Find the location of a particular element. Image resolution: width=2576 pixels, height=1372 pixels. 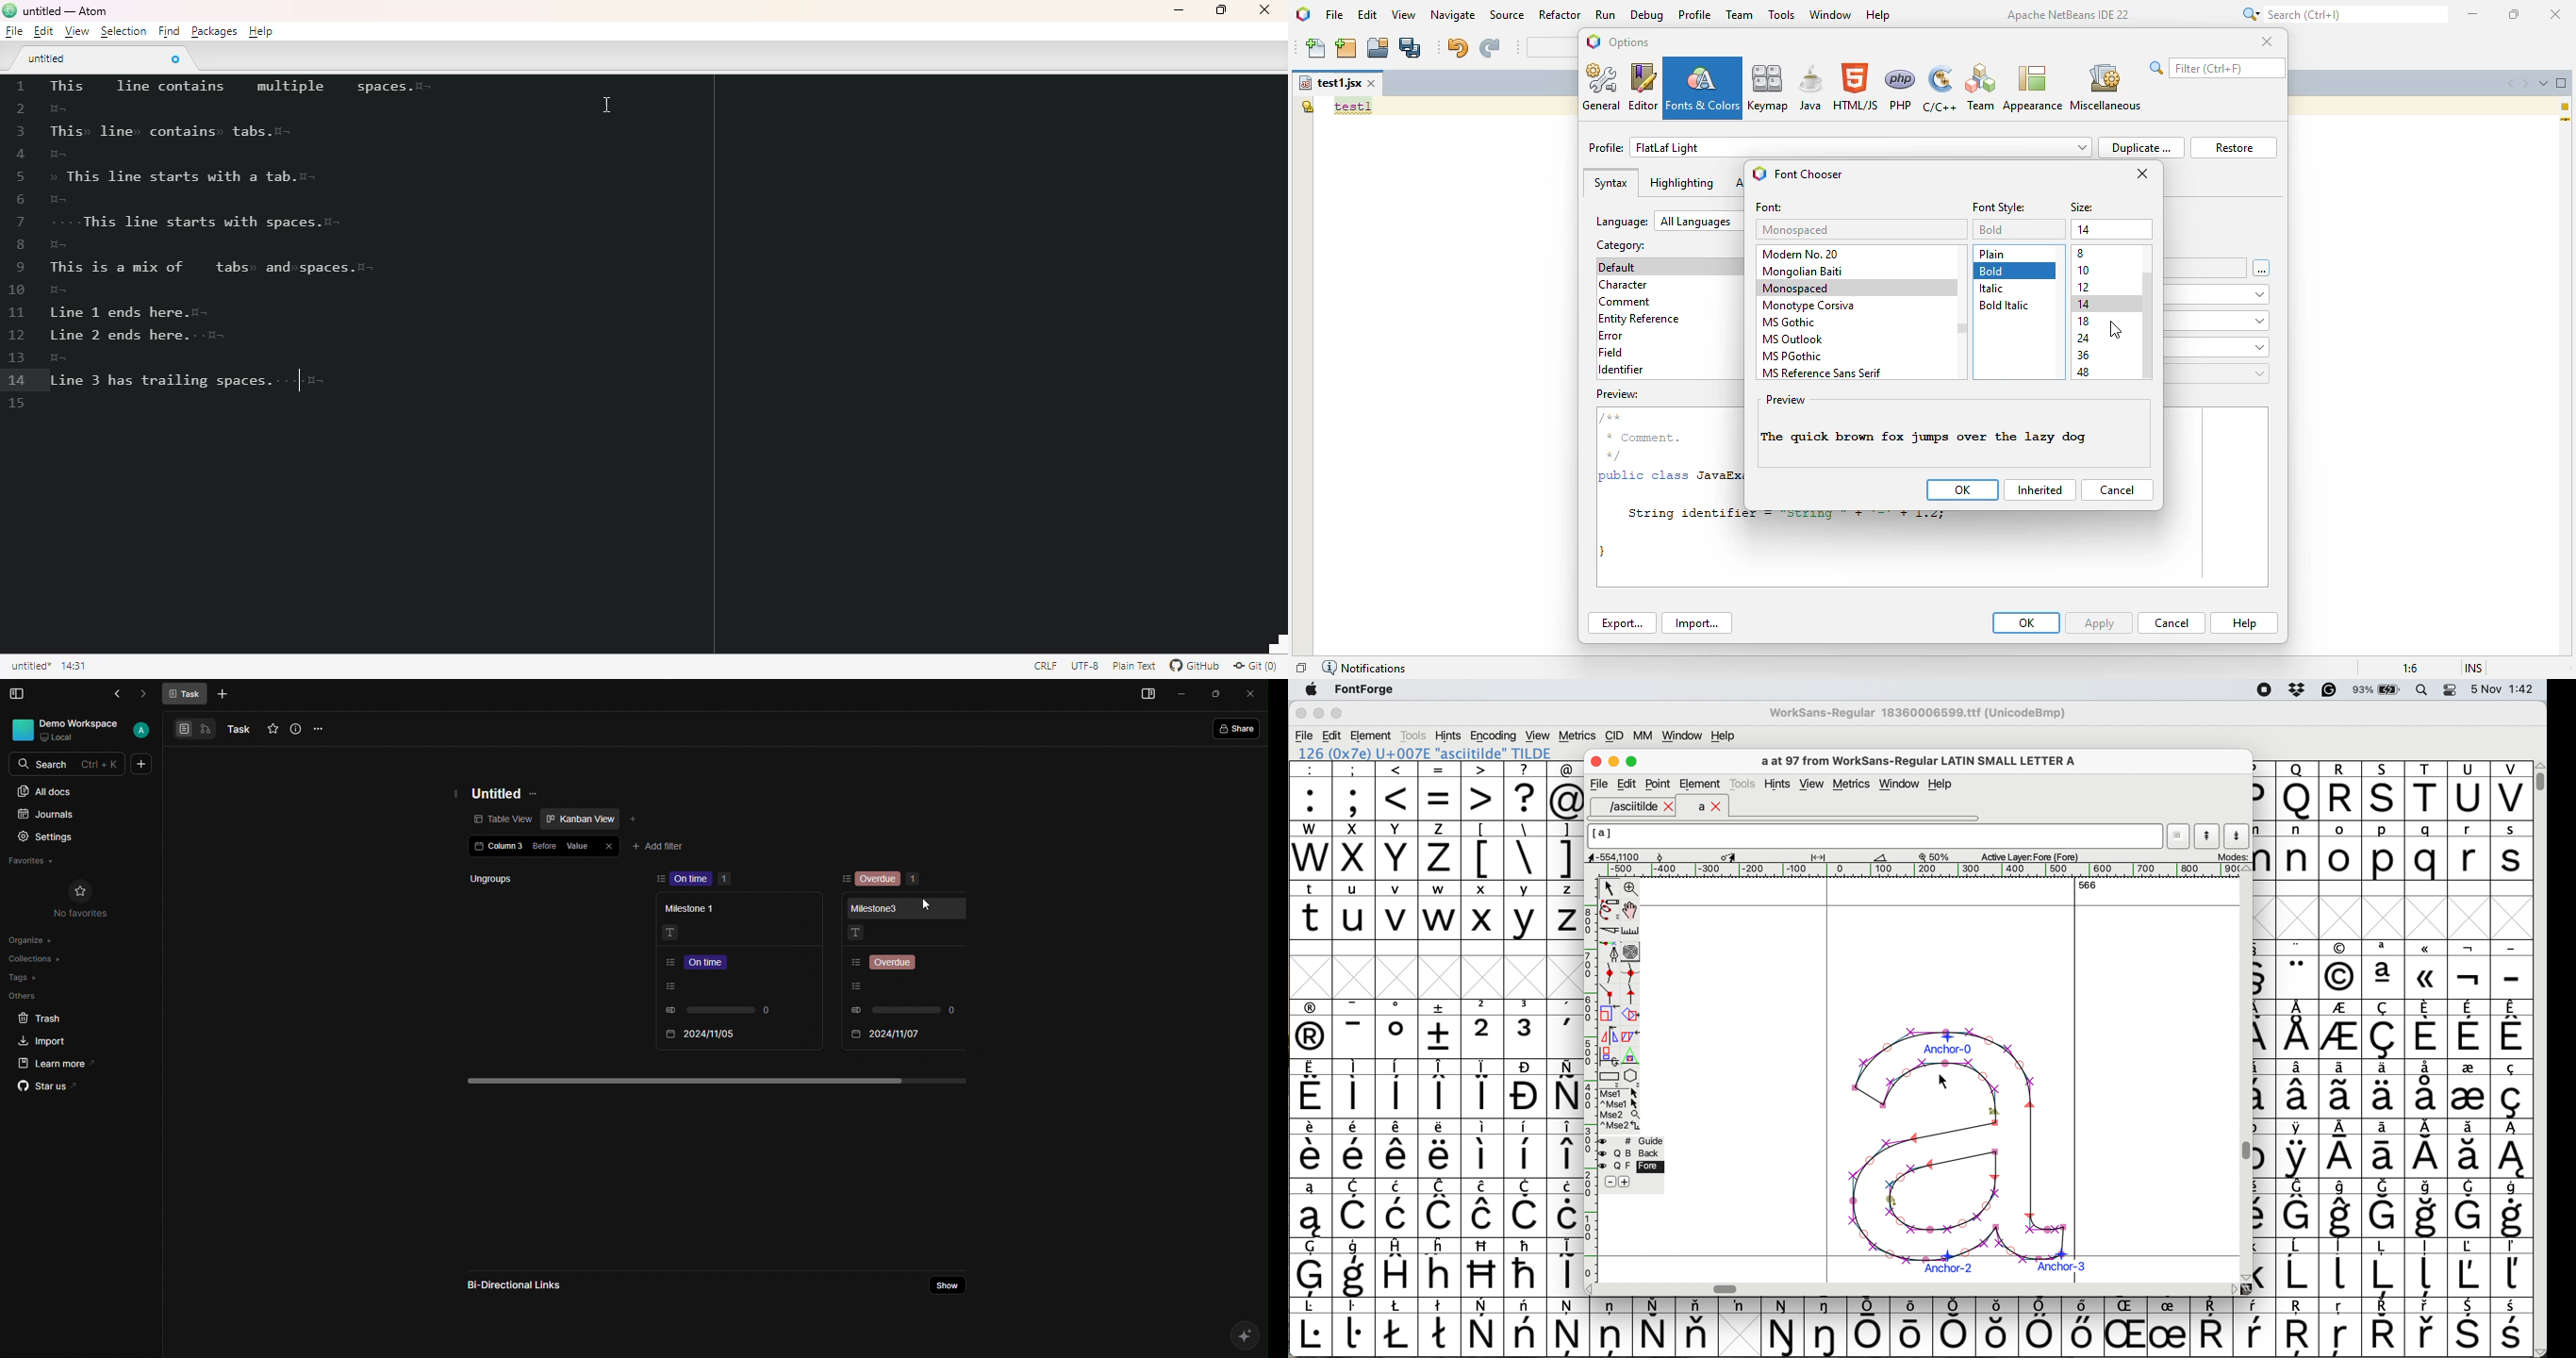

symbol is located at coordinates (1311, 1267).